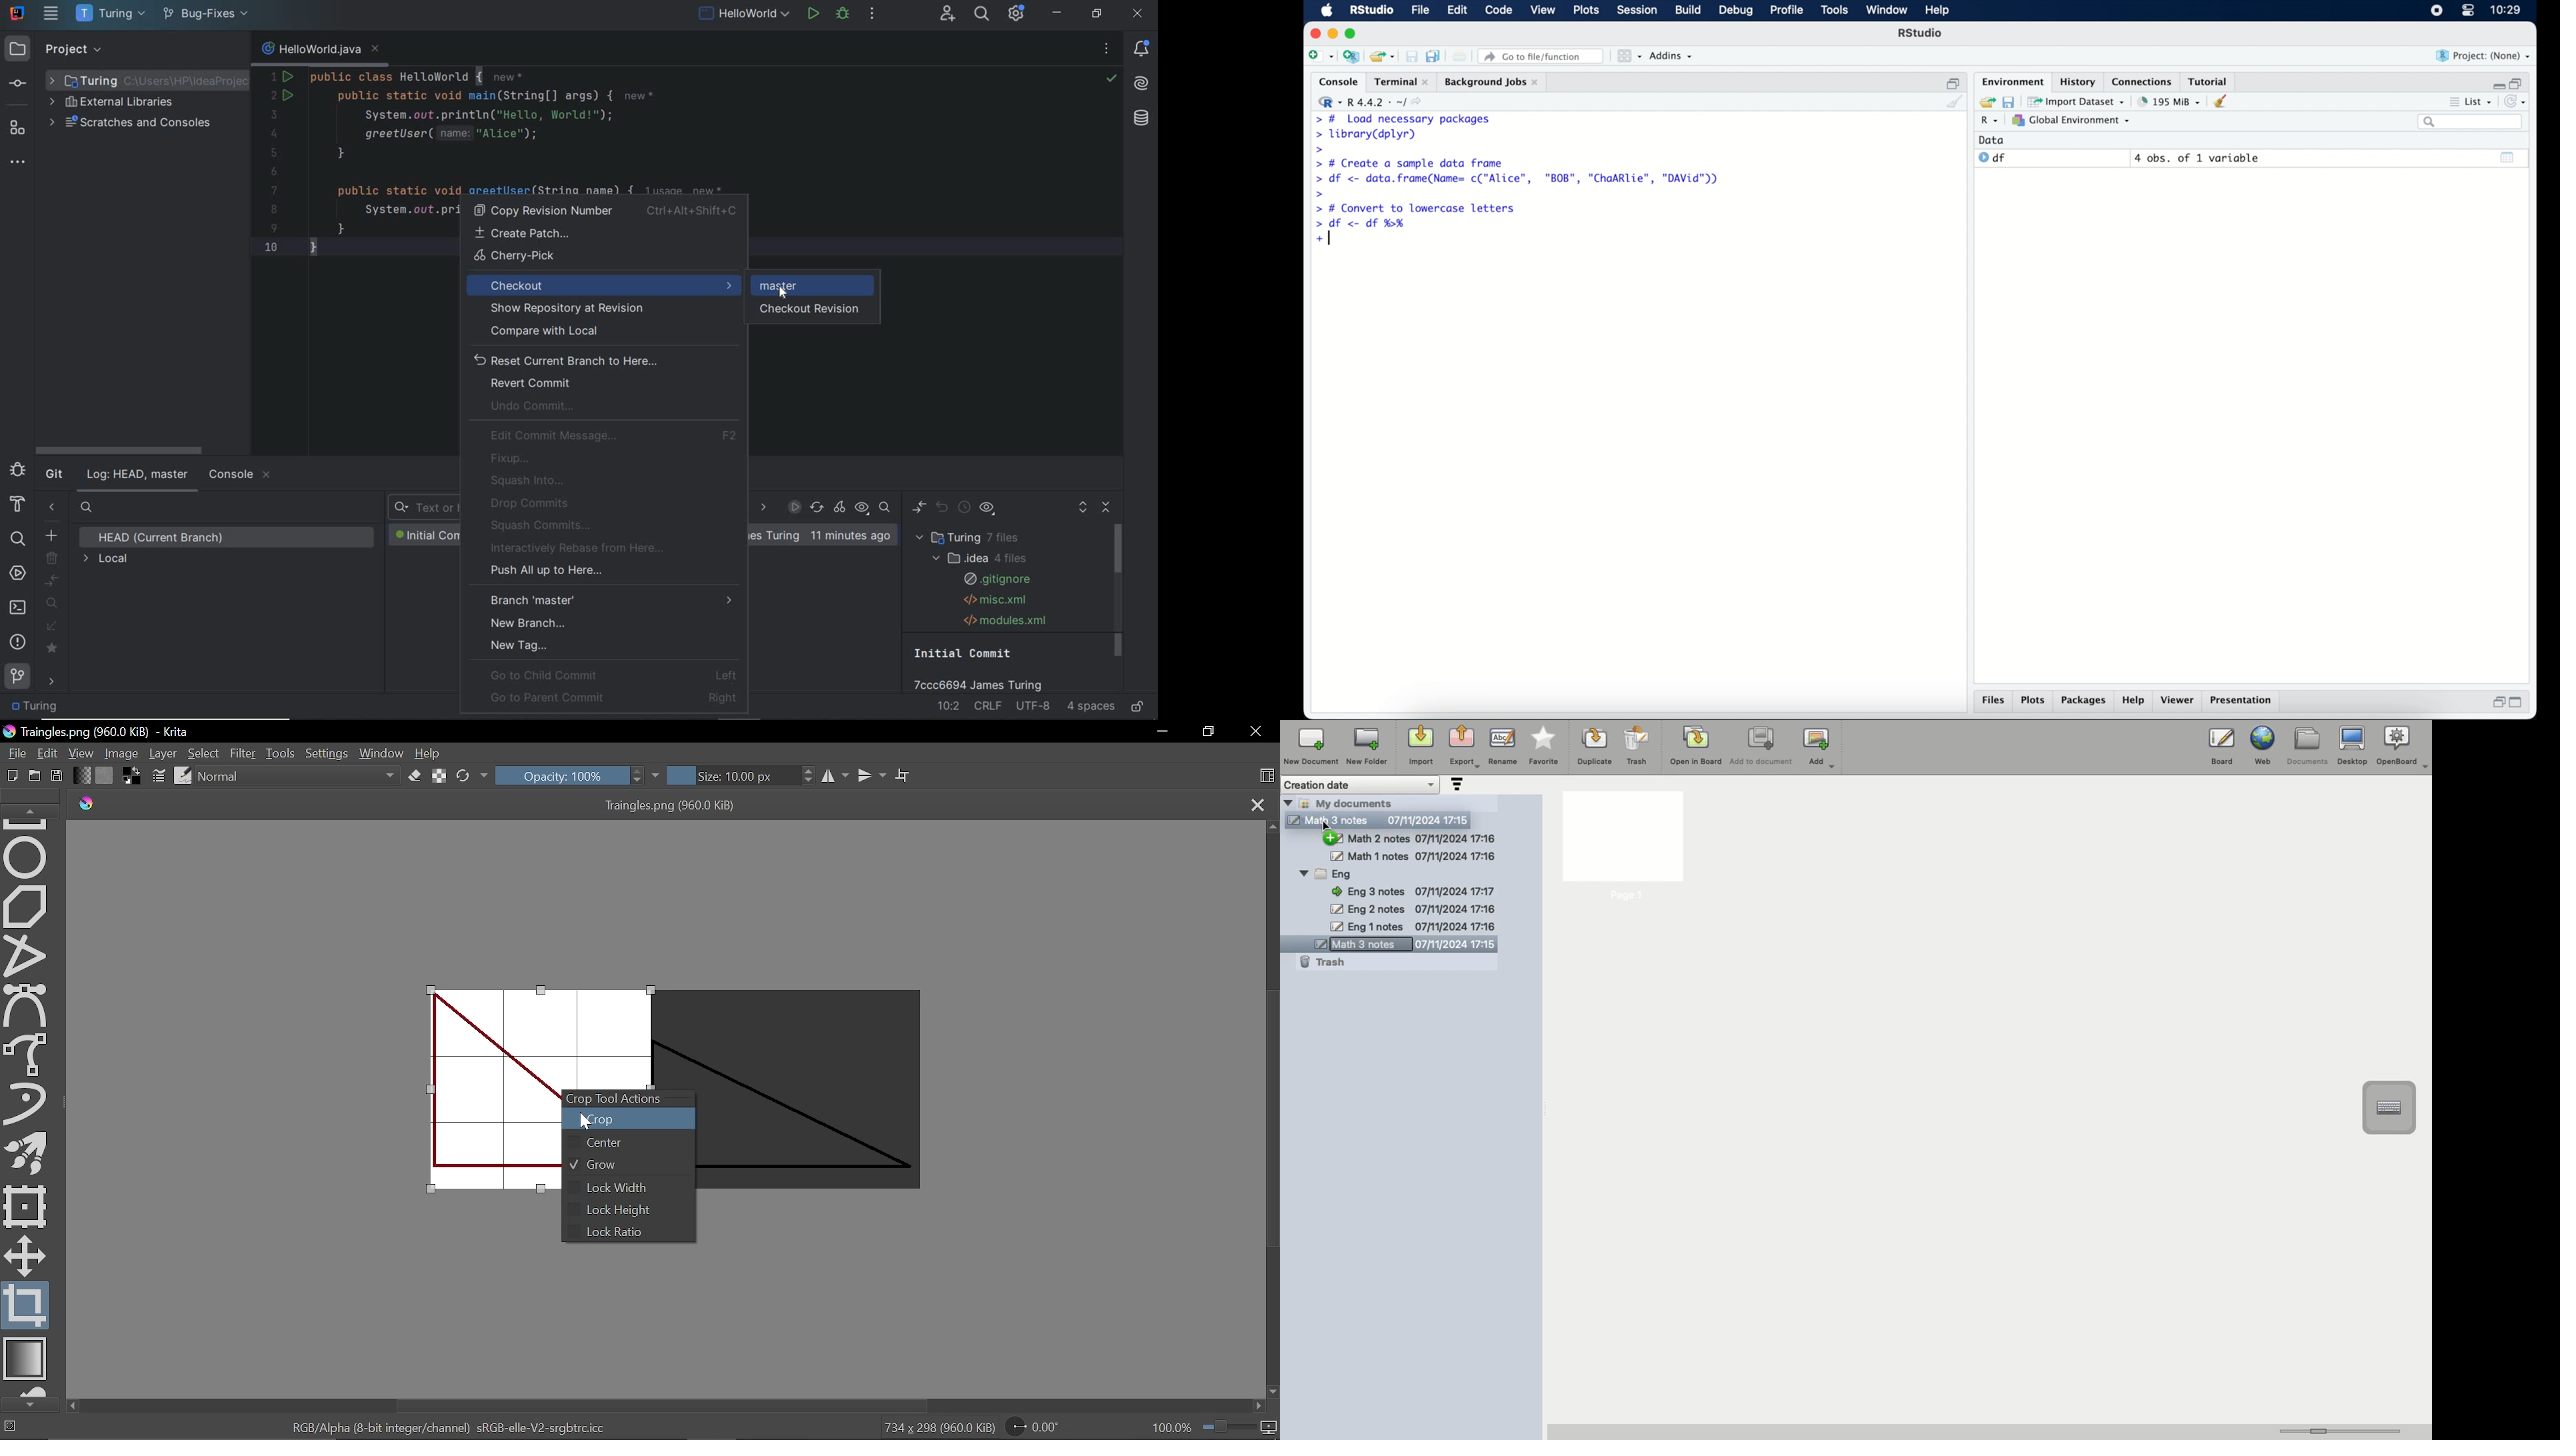 The width and height of the screenshot is (2576, 1456). What do you see at coordinates (1736, 11) in the screenshot?
I see `debug` at bounding box center [1736, 11].